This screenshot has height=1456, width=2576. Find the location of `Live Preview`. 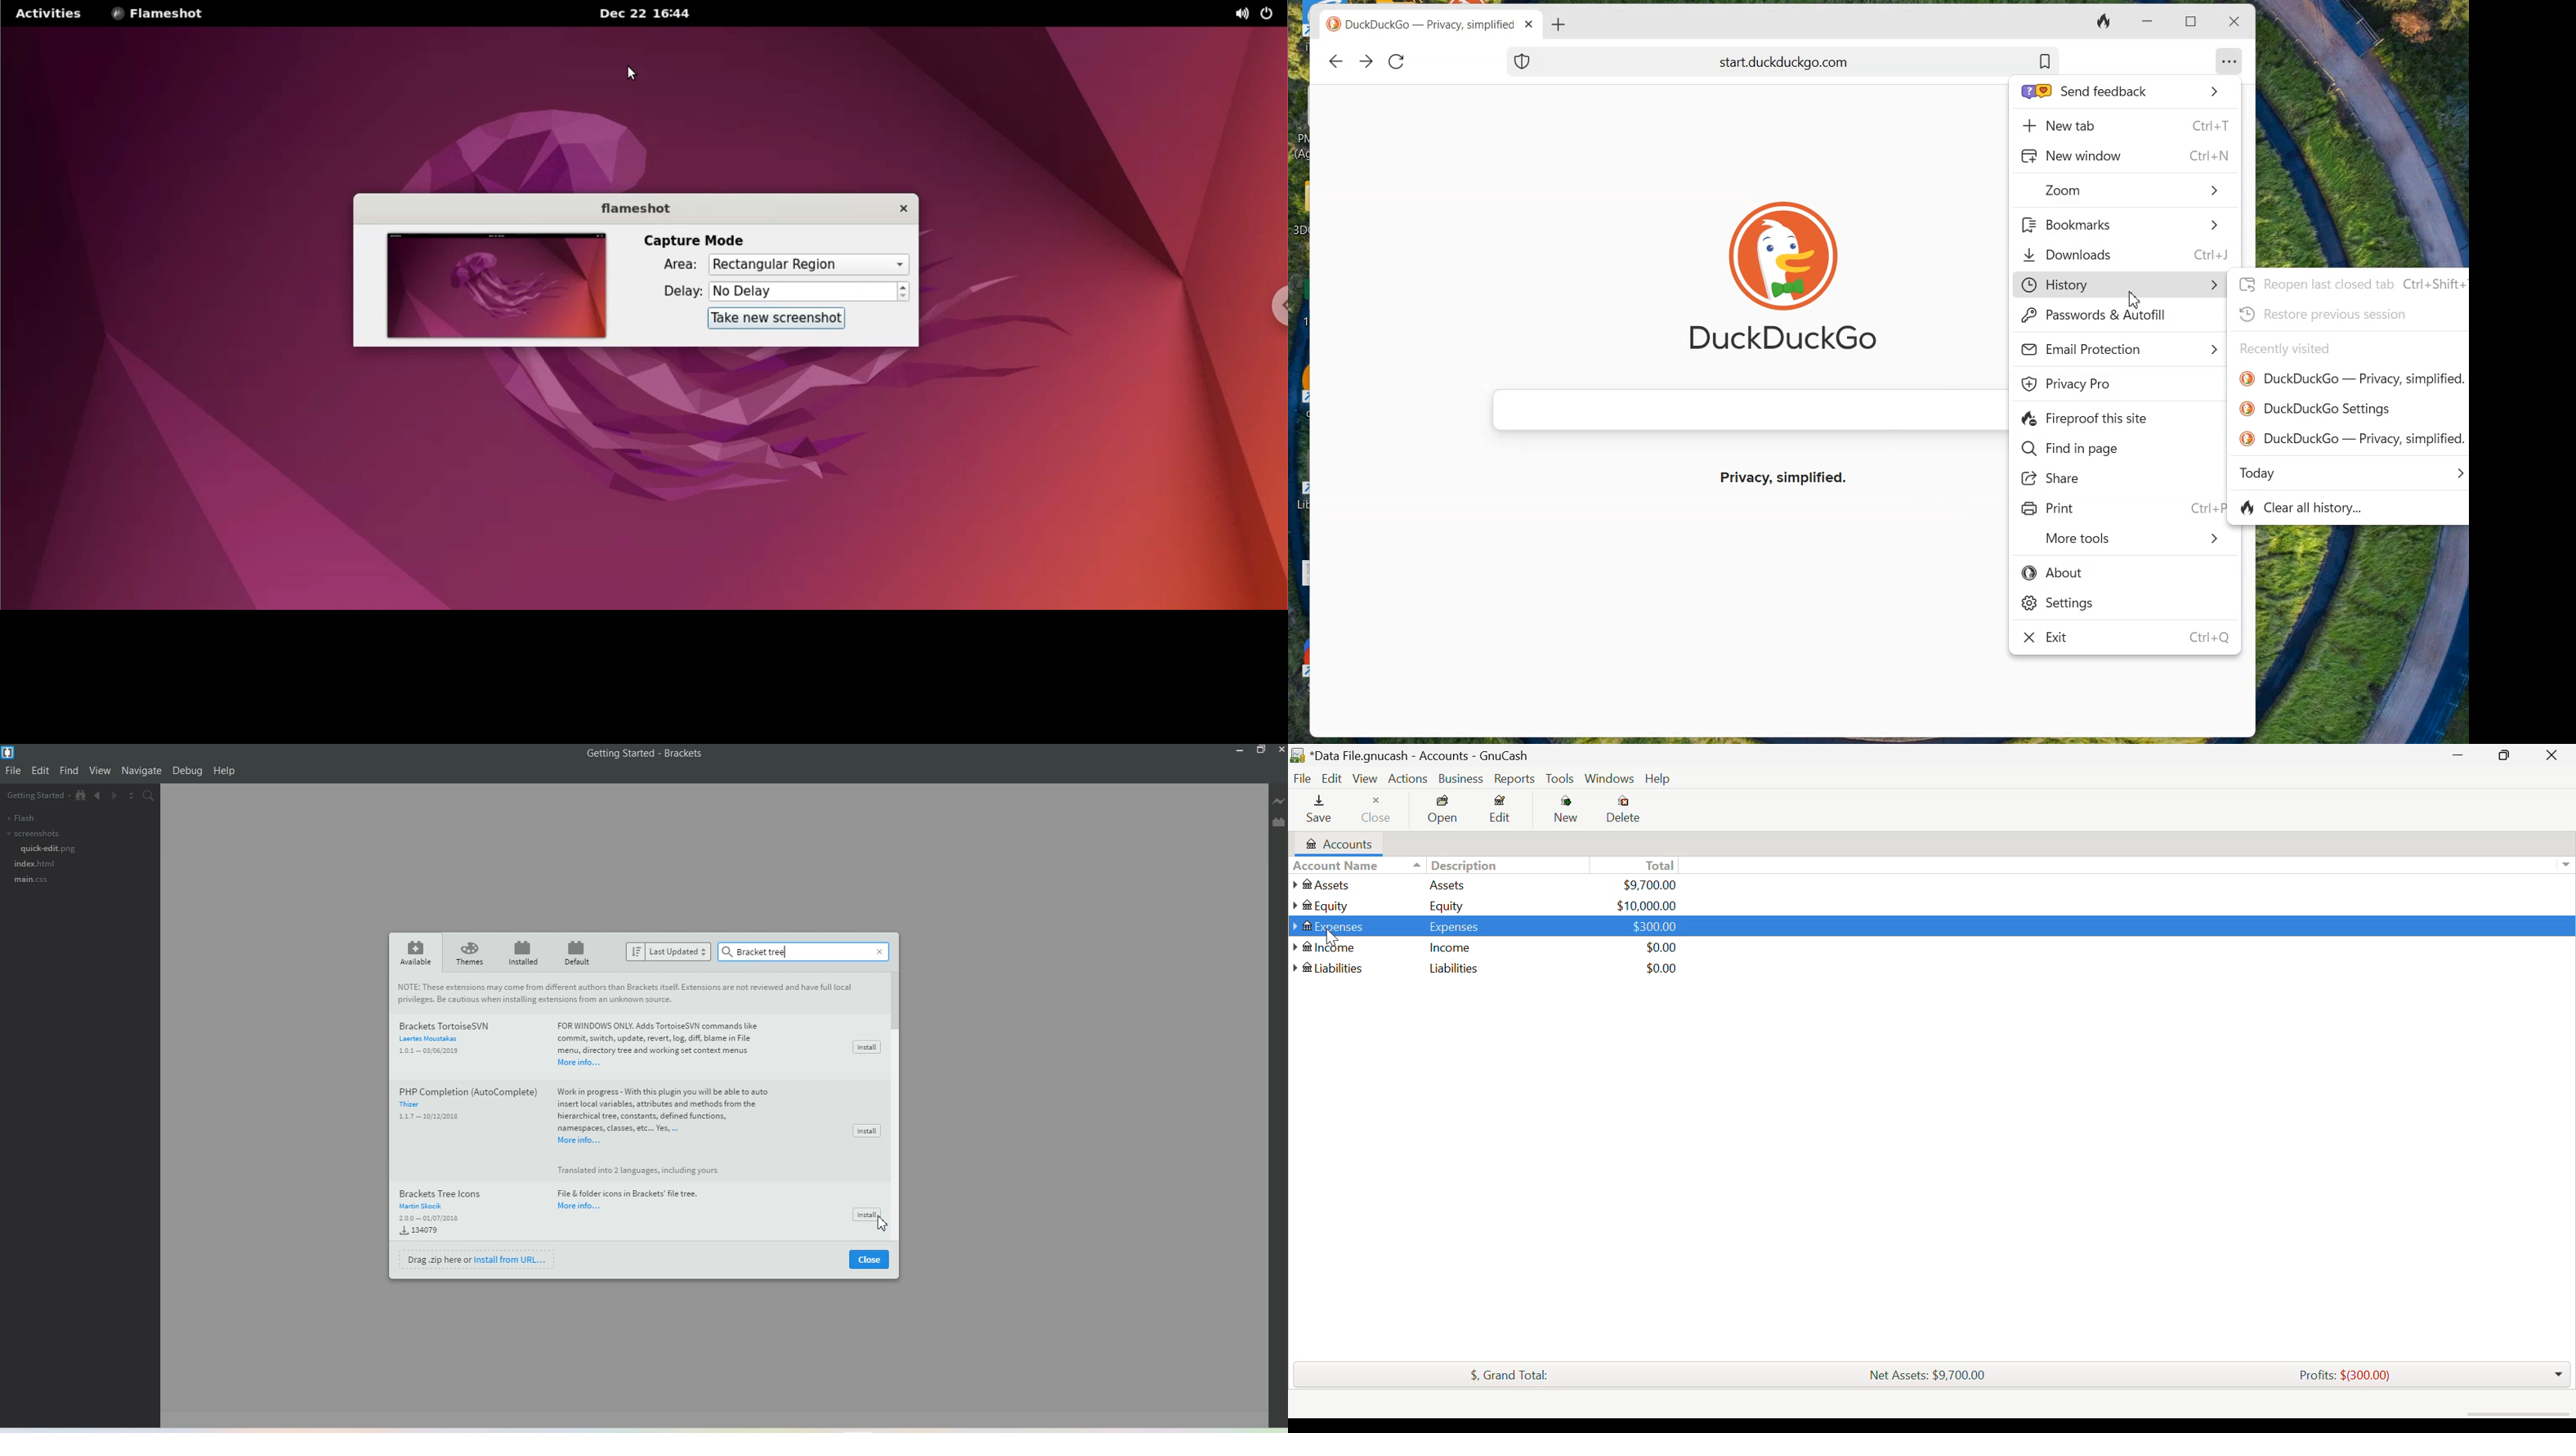

Live Preview is located at coordinates (1279, 803).